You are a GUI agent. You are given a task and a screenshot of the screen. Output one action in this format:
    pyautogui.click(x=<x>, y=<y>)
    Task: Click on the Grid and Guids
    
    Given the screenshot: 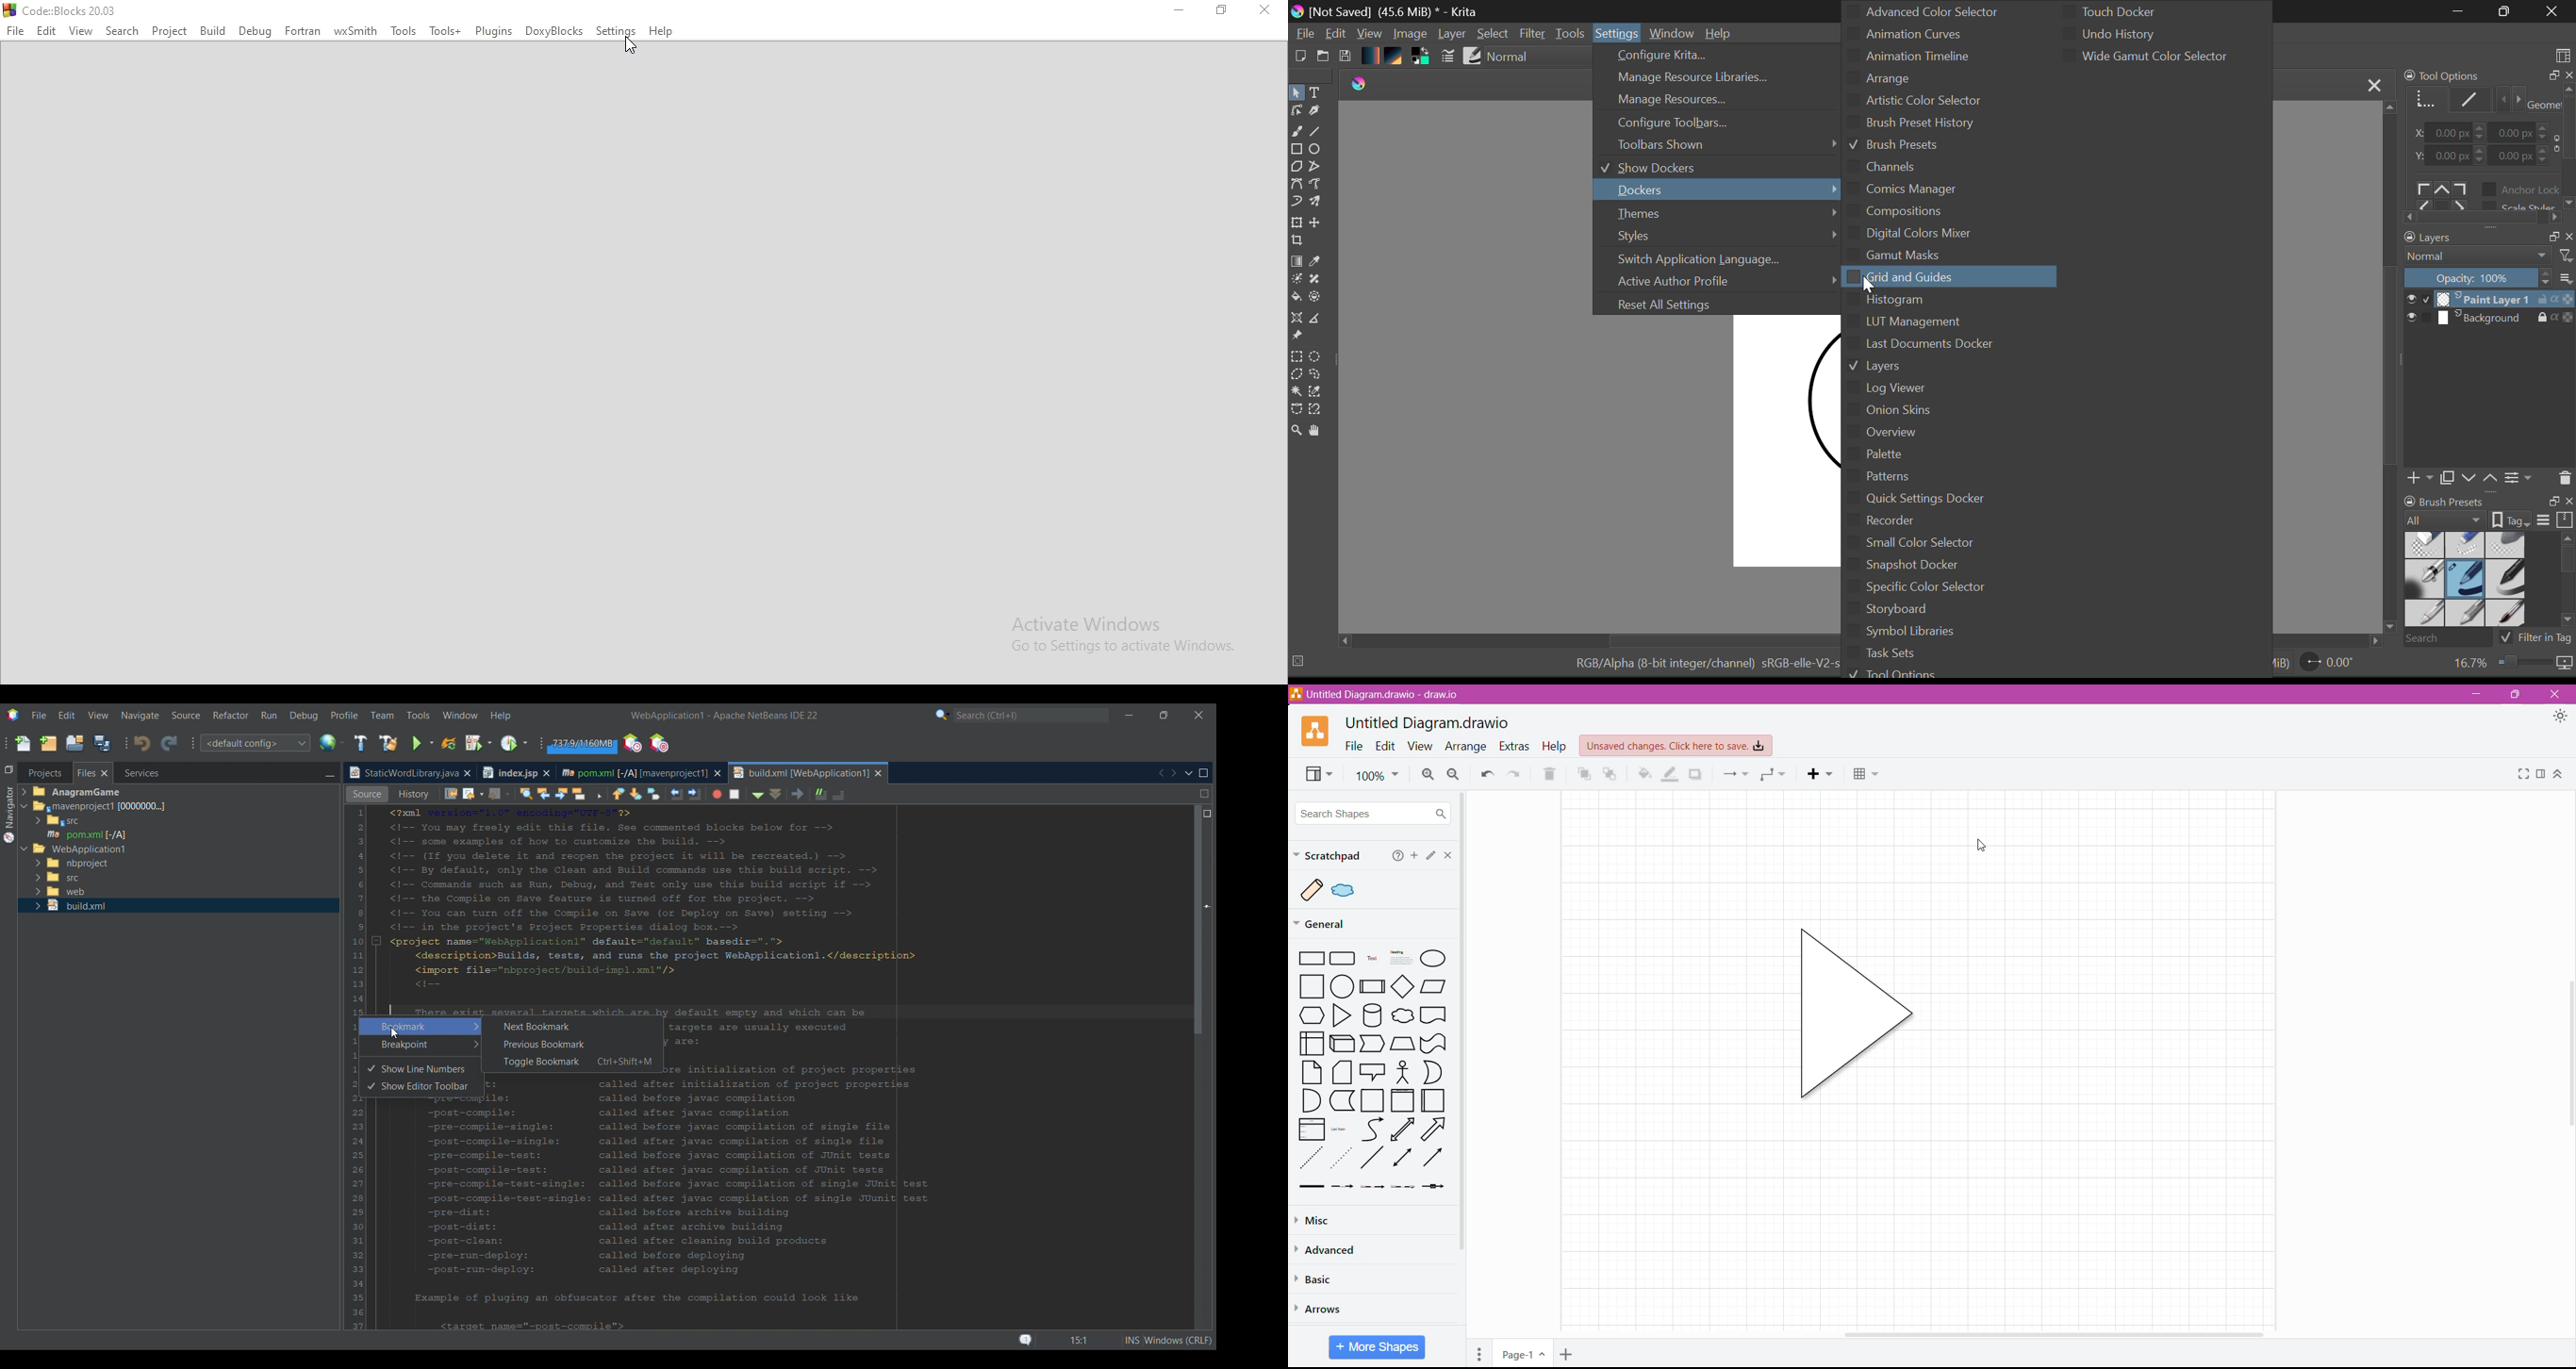 What is the action you would take?
    pyautogui.click(x=1919, y=277)
    